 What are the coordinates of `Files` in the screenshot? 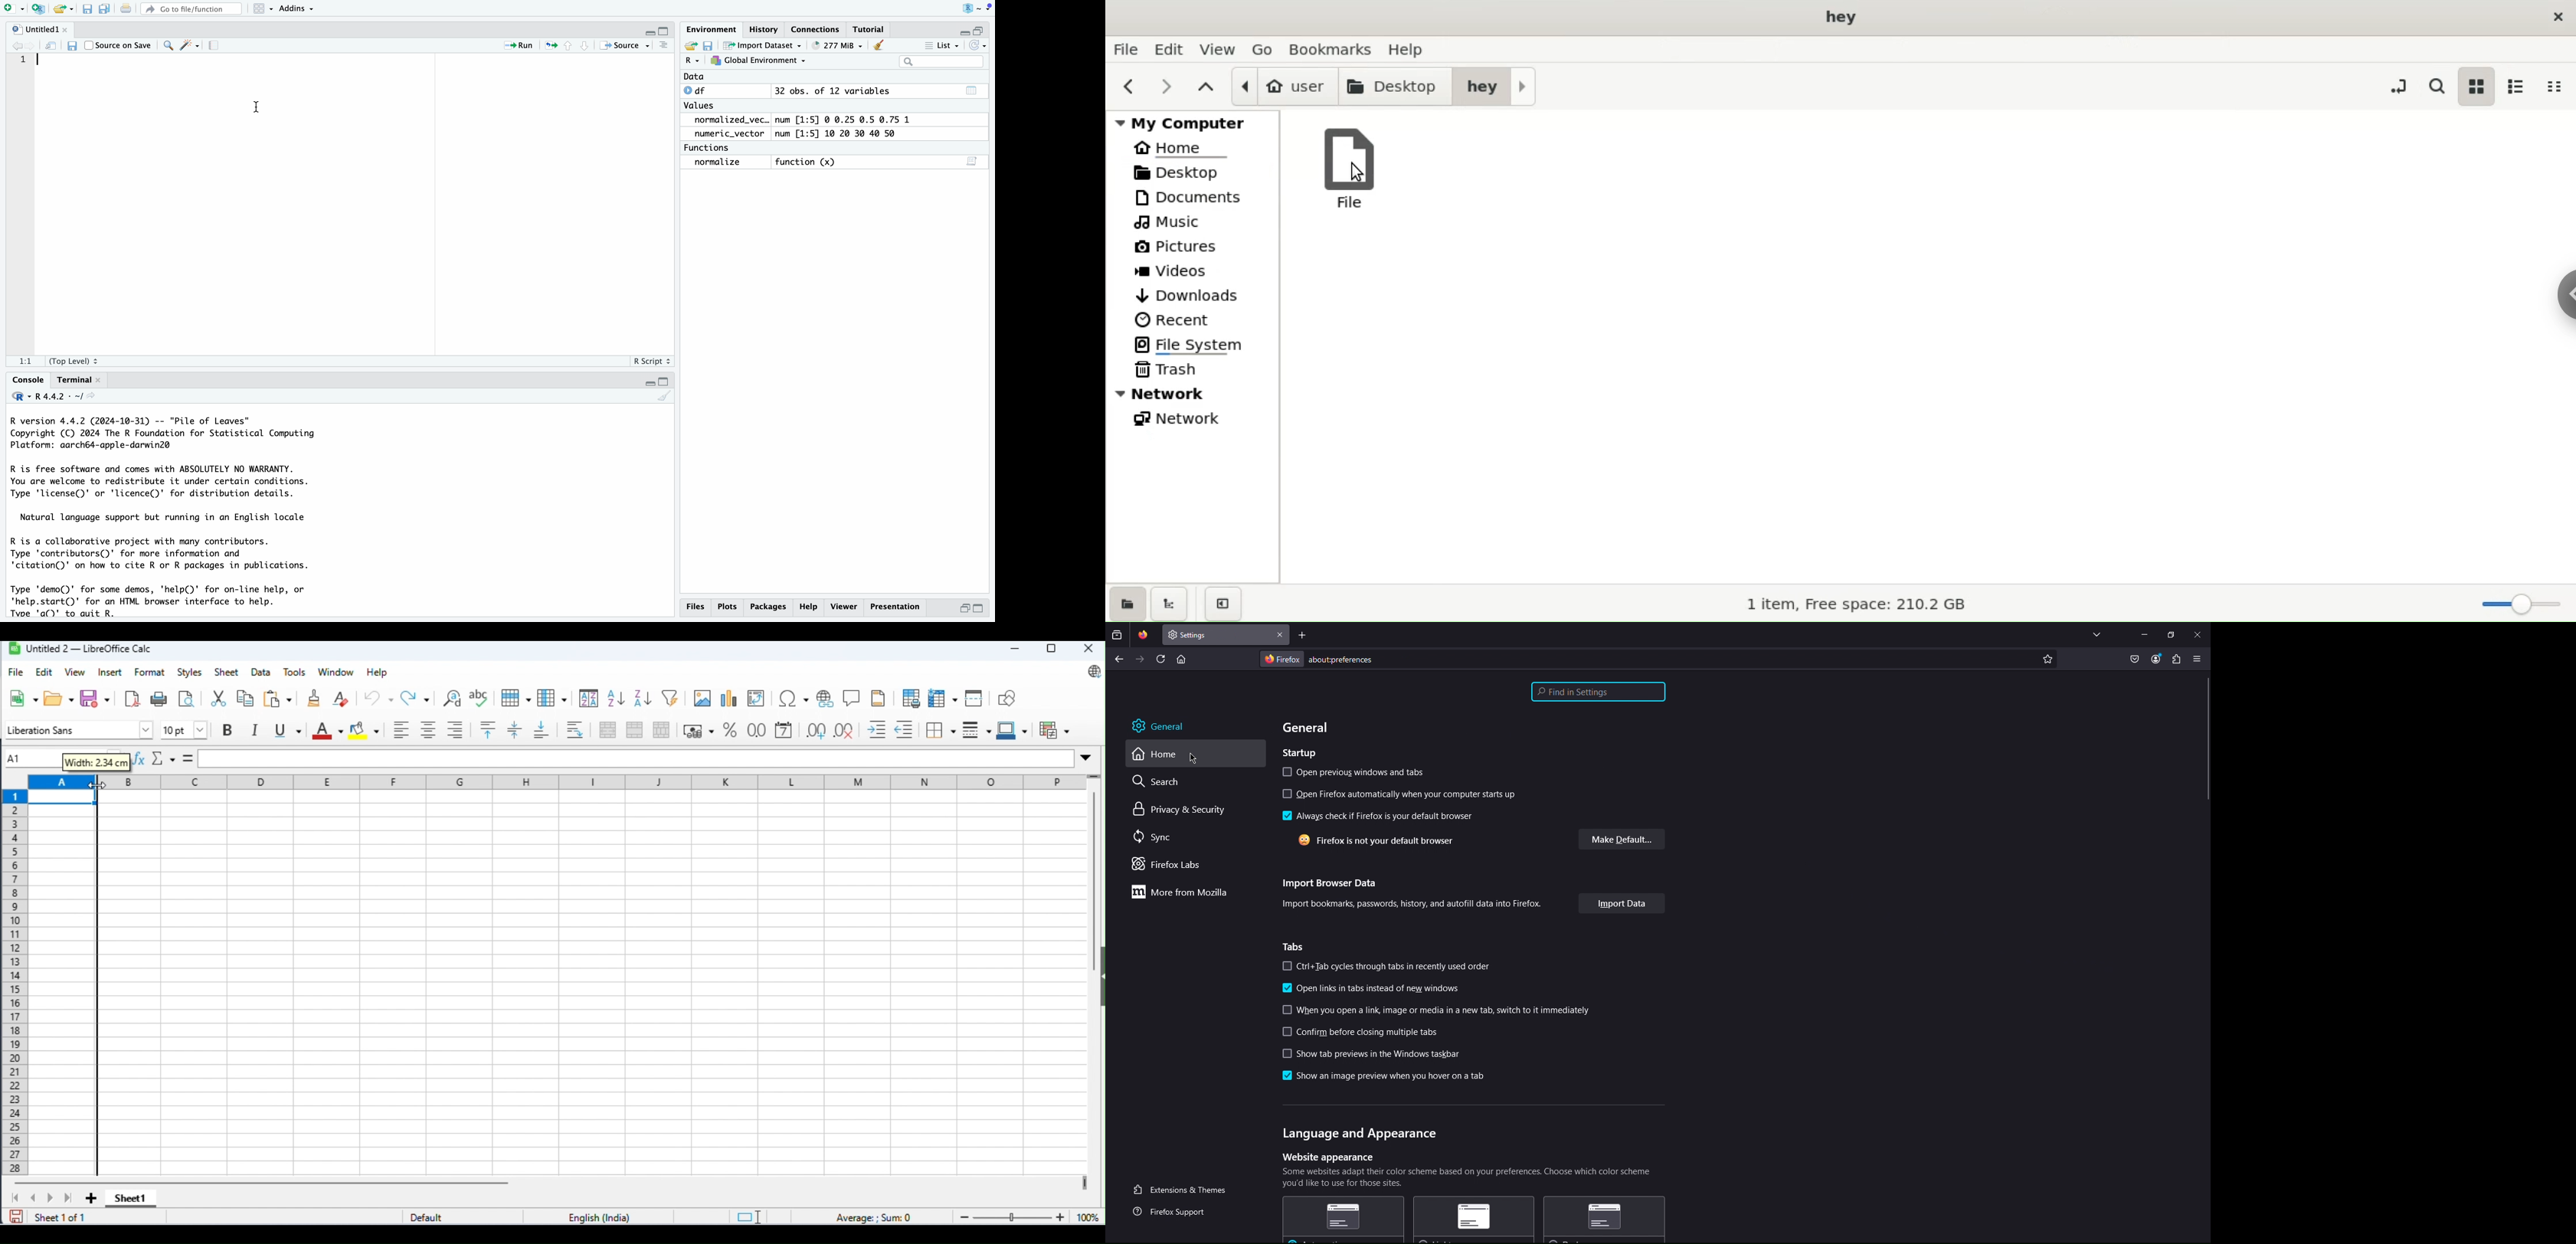 It's located at (697, 608).